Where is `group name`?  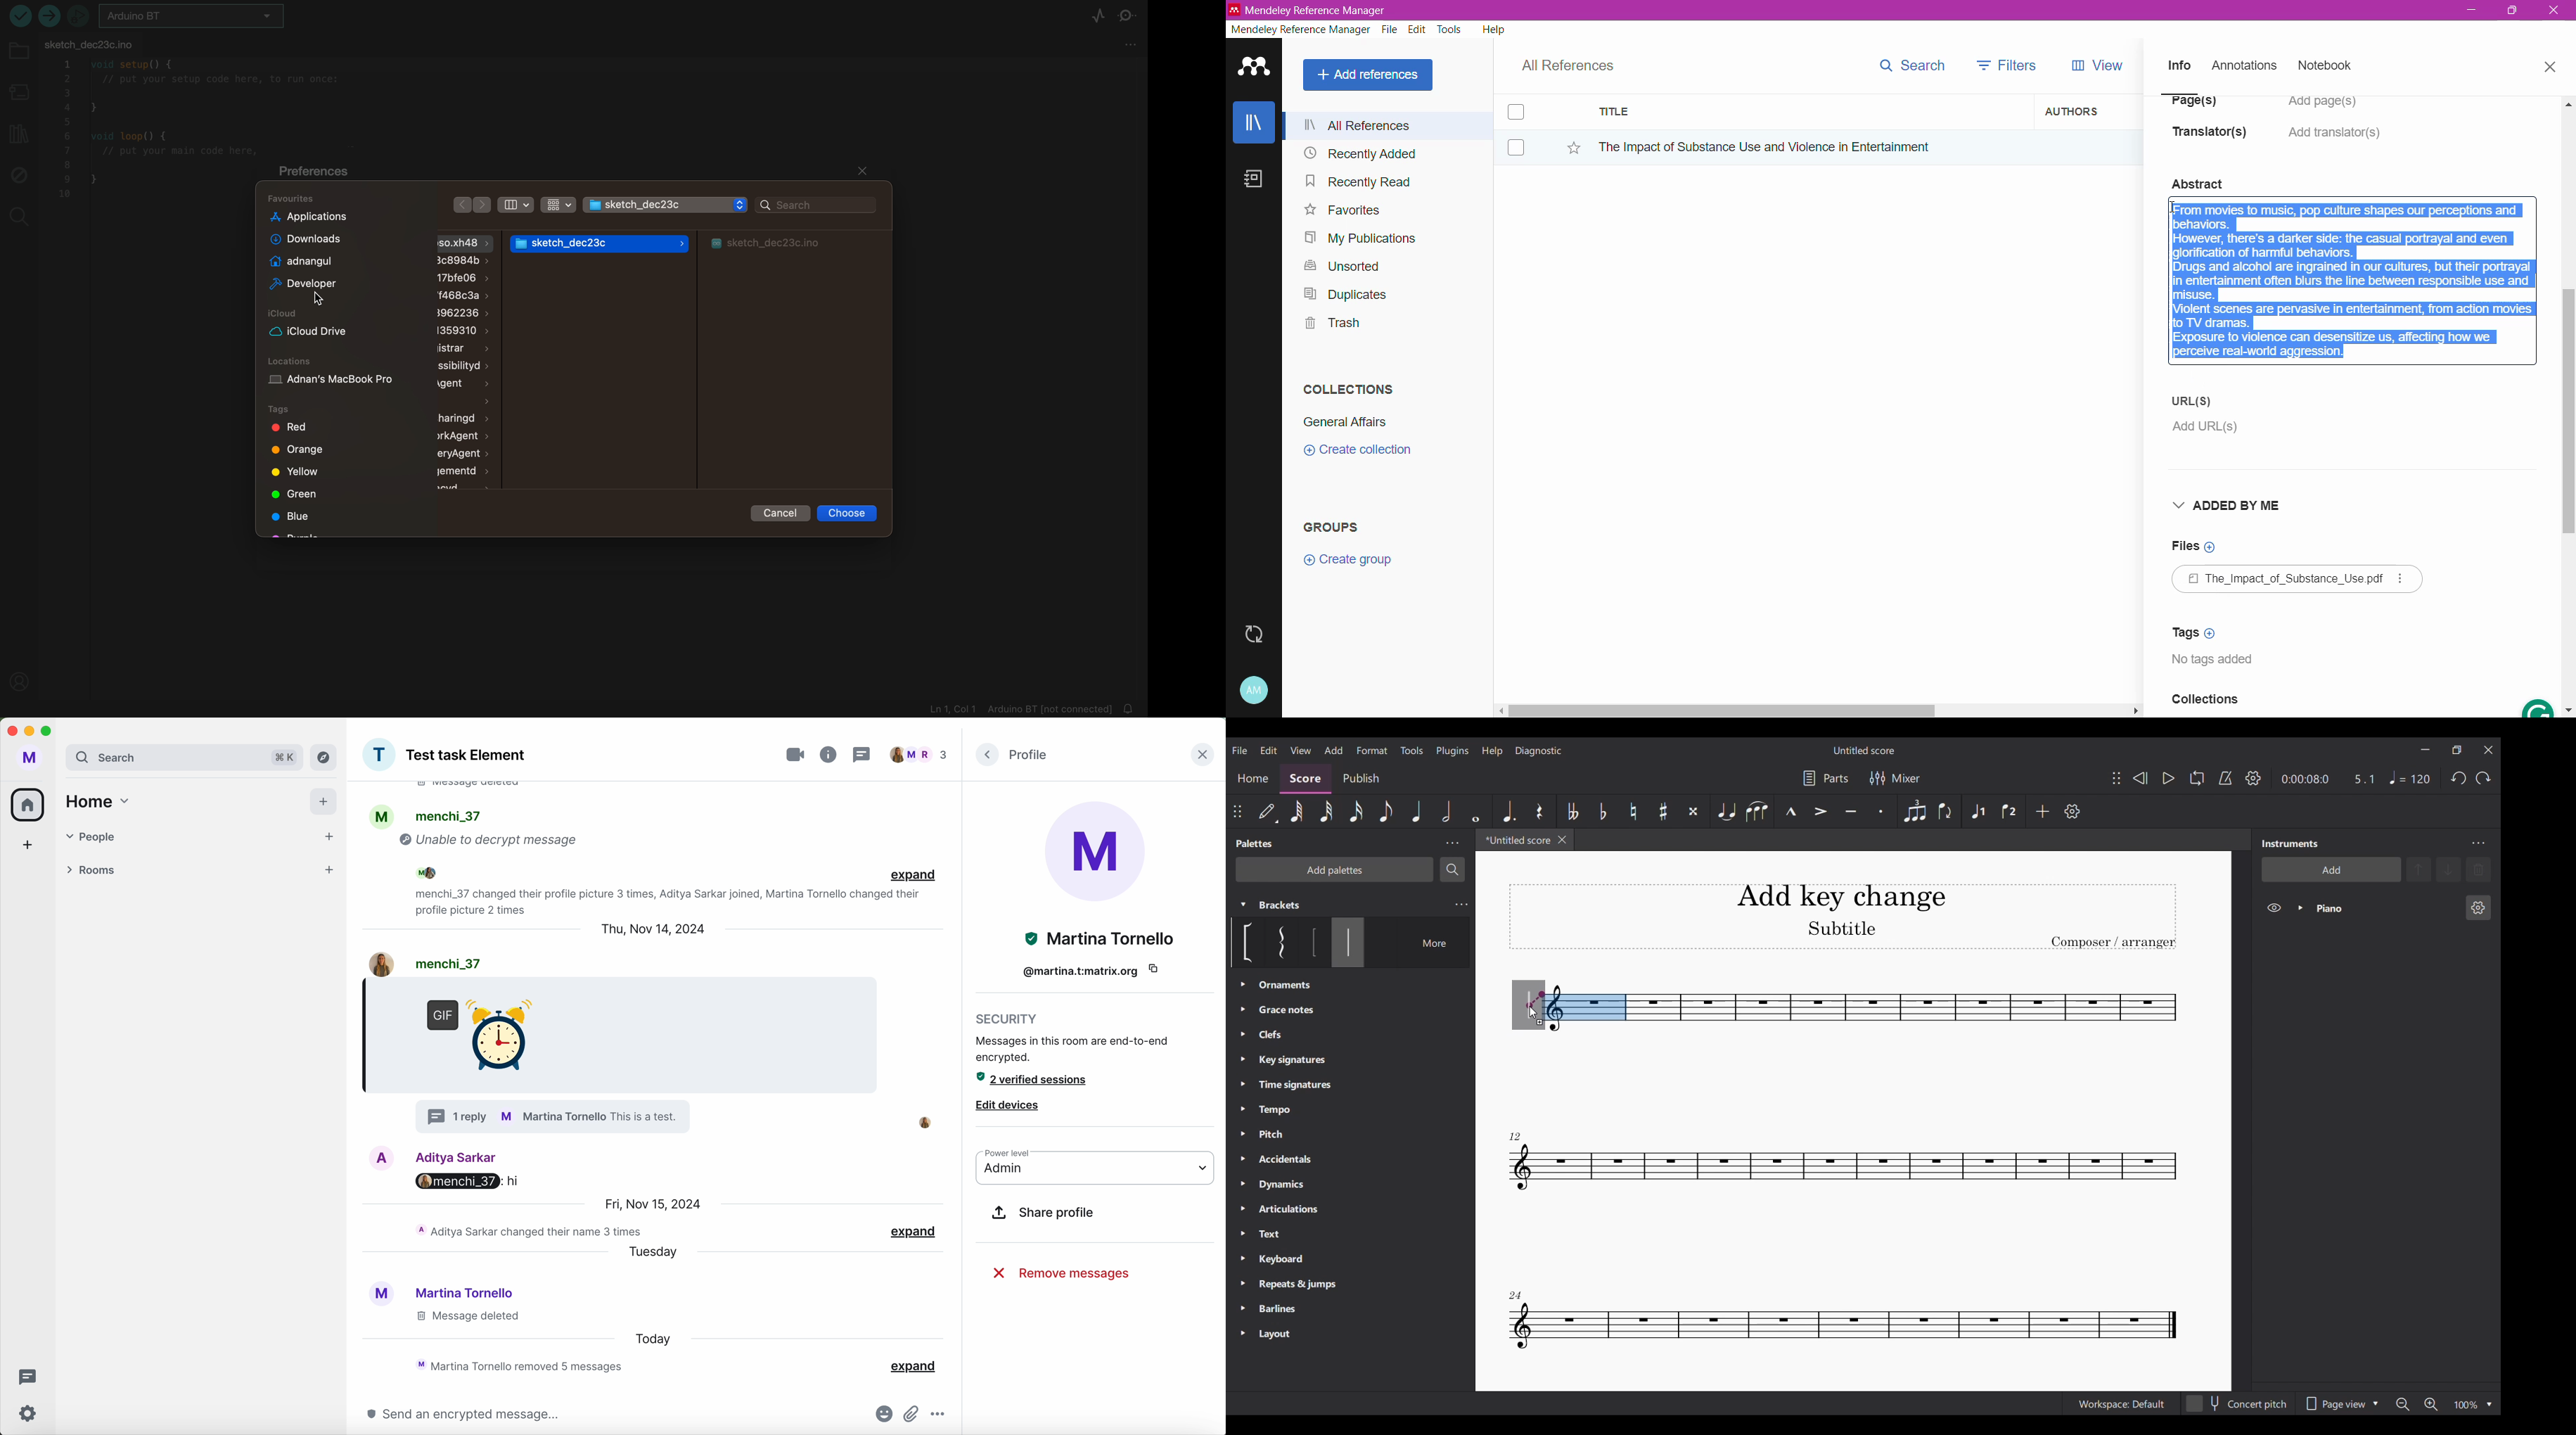
group name is located at coordinates (467, 757).